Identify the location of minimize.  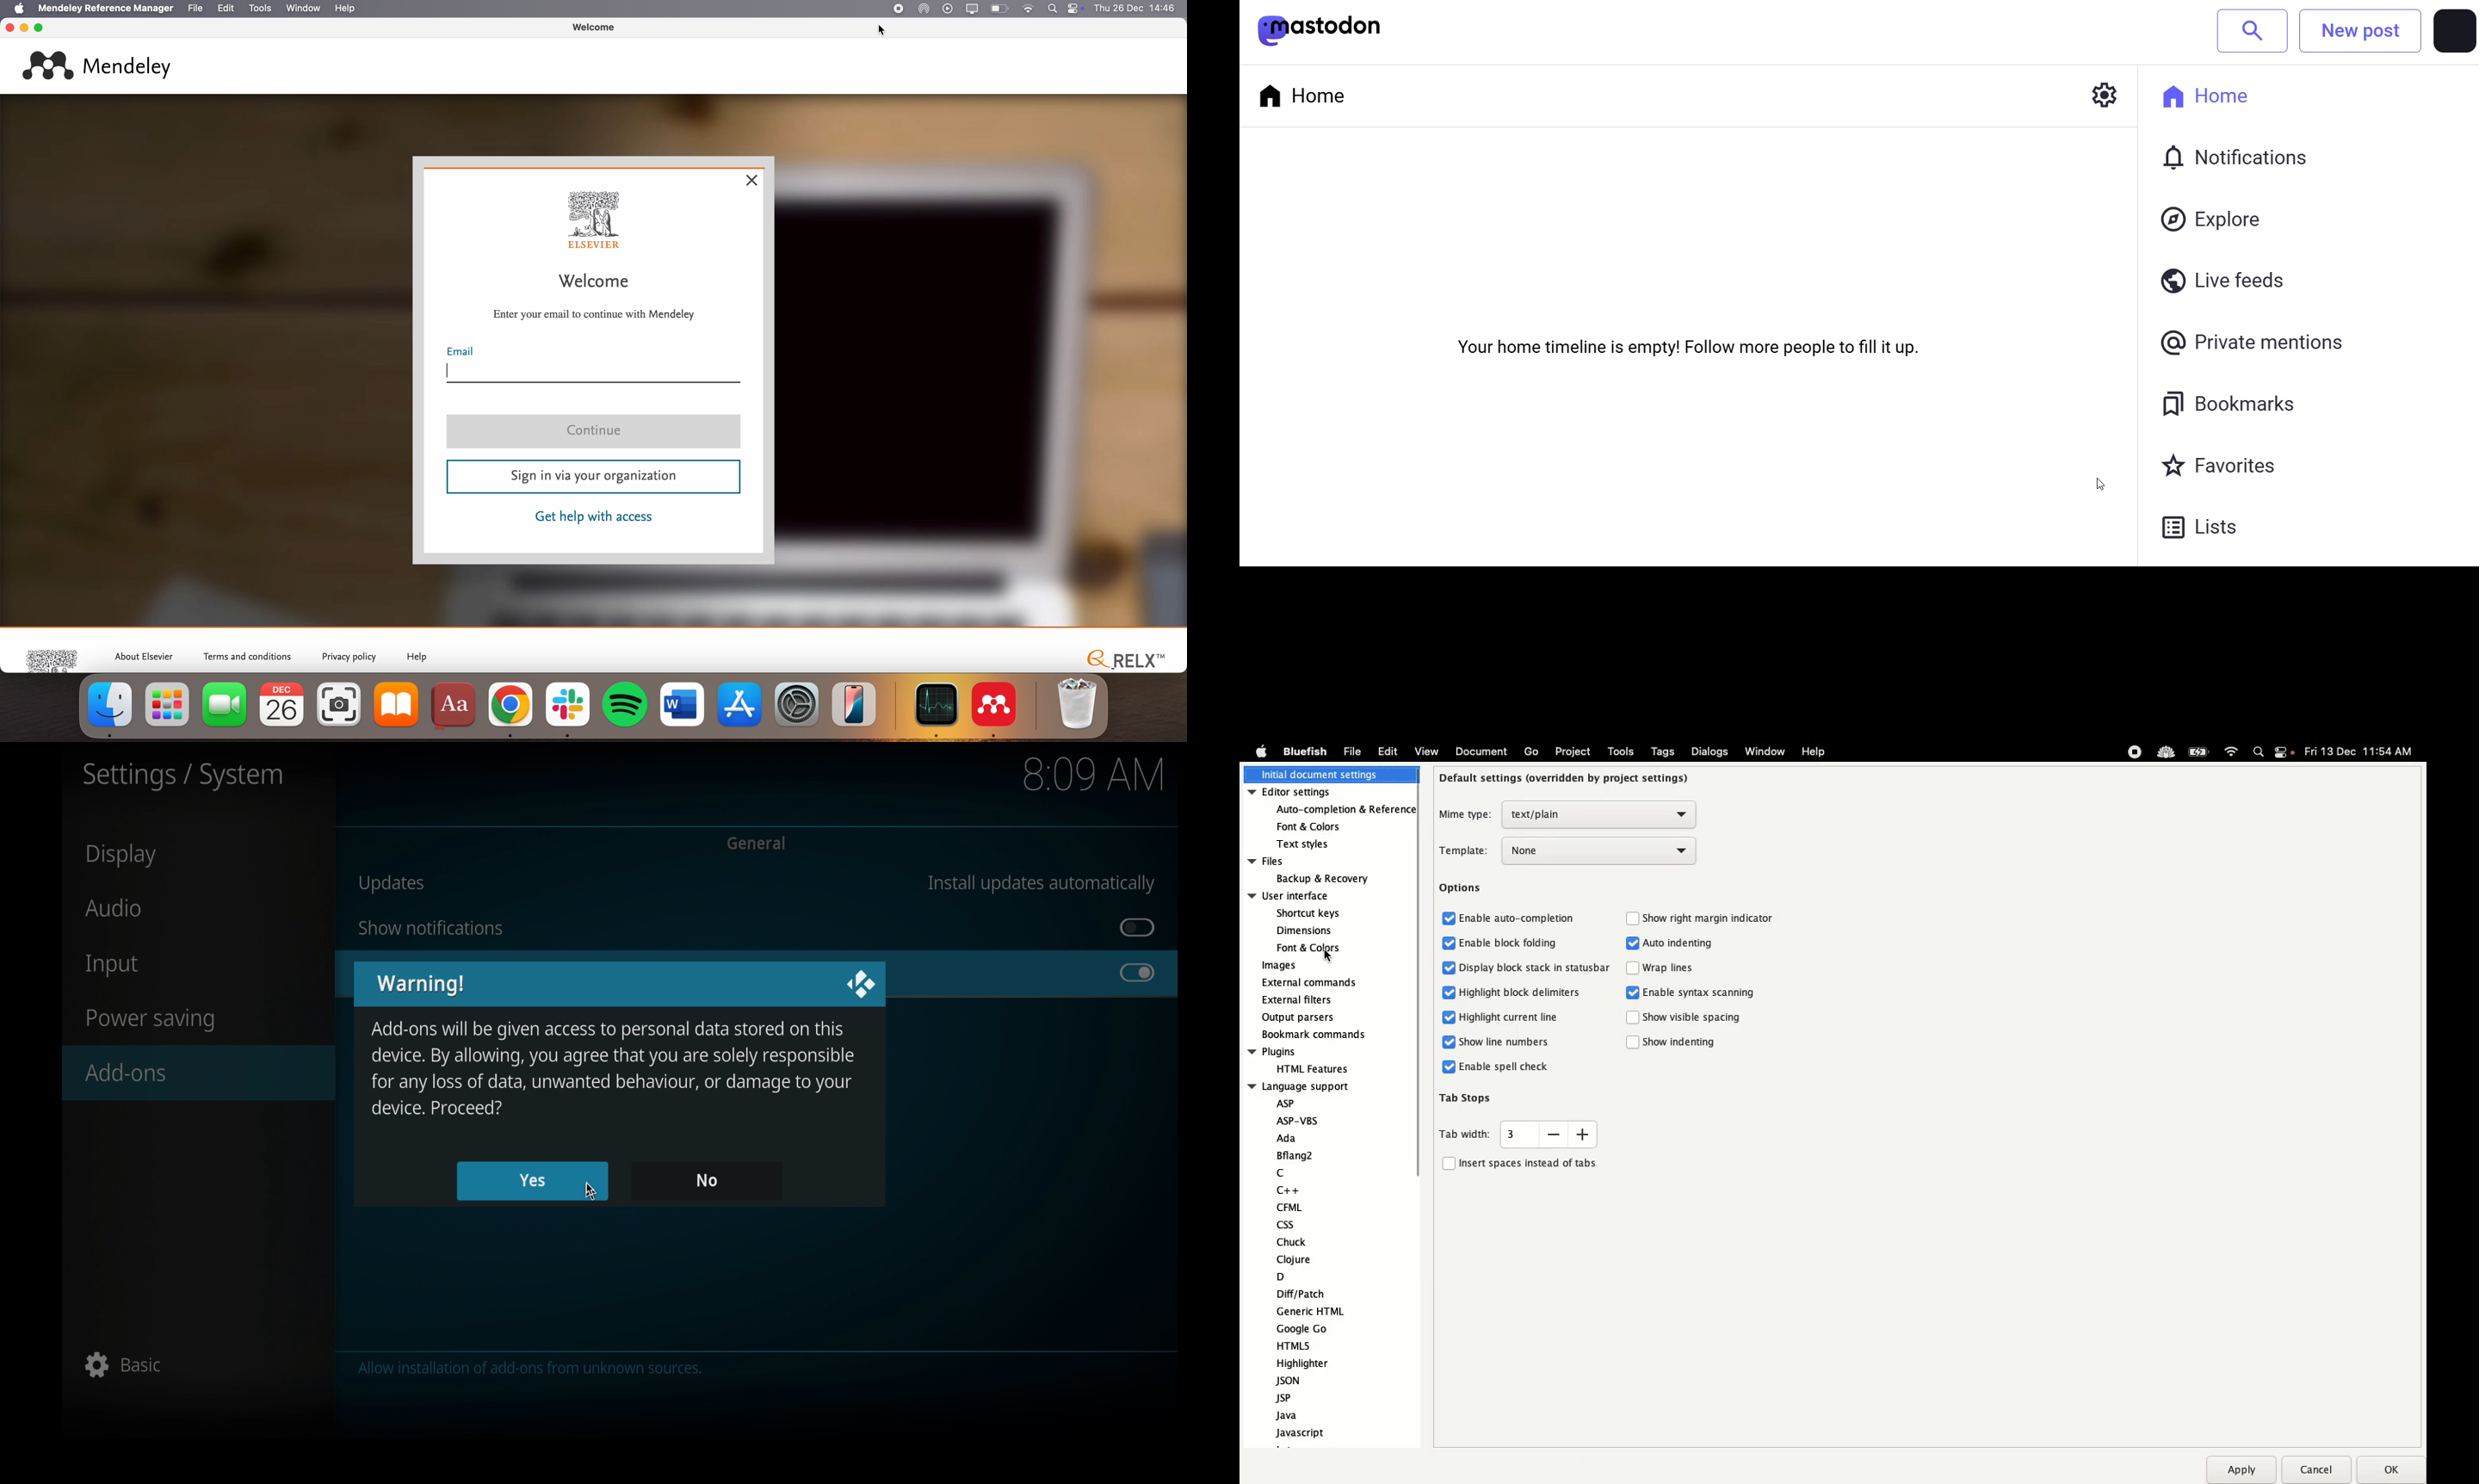
(26, 29).